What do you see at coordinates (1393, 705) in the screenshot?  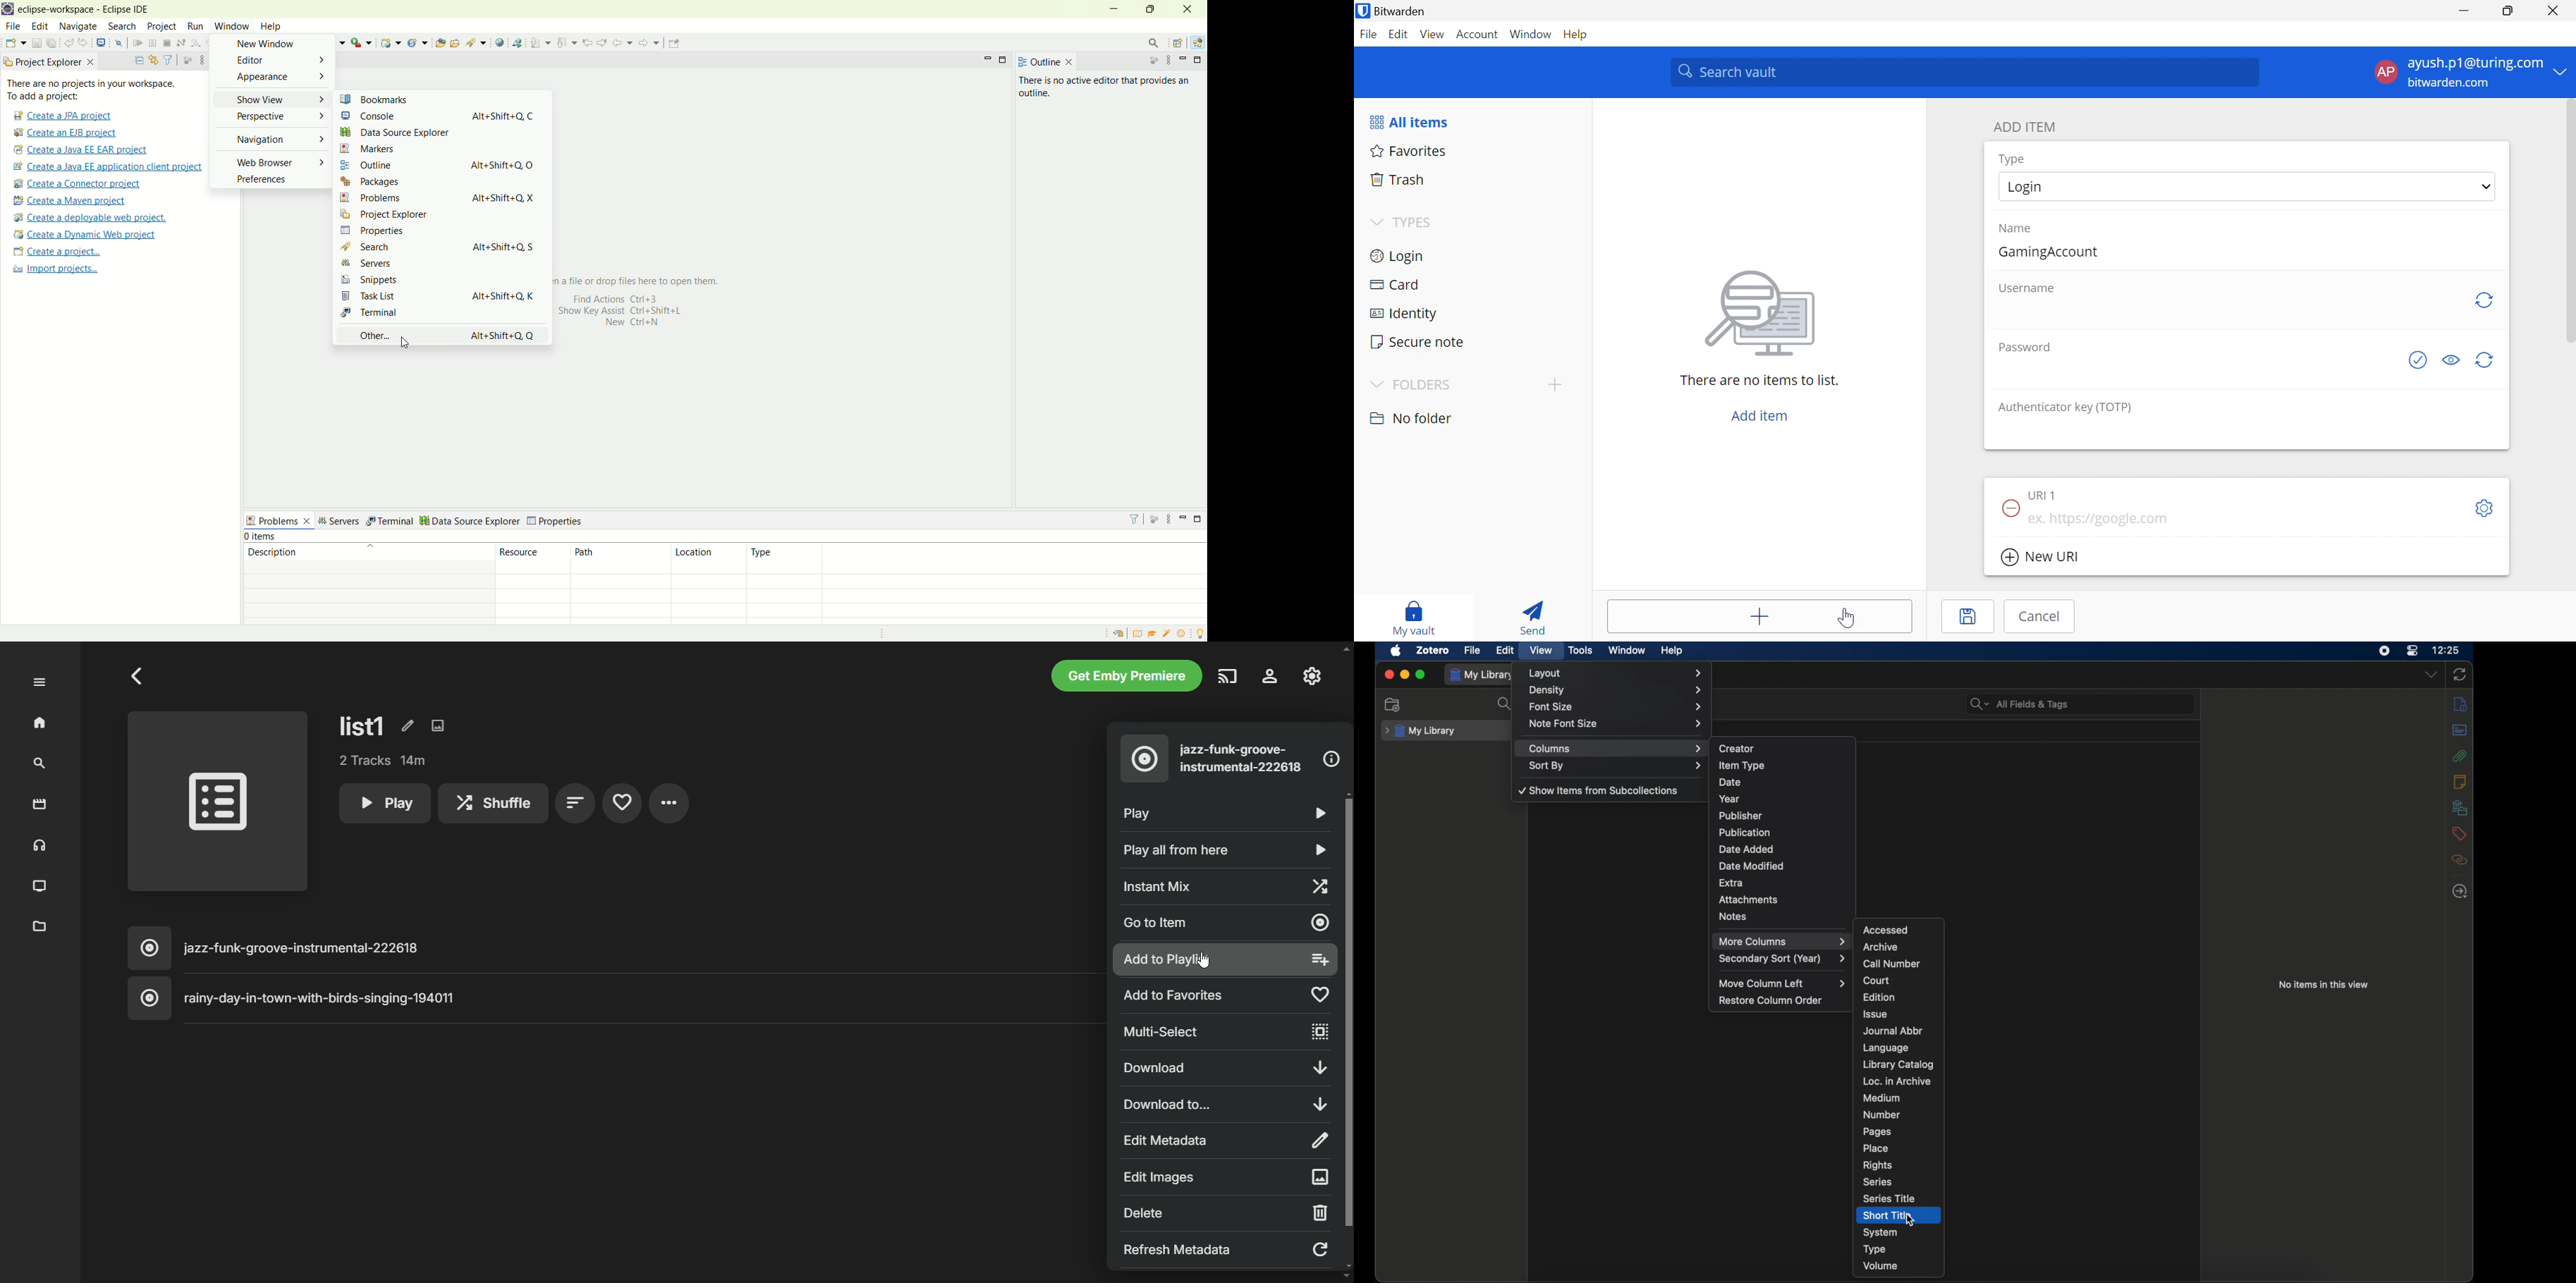 I see `new collection` at bounding box center [1393, 705].